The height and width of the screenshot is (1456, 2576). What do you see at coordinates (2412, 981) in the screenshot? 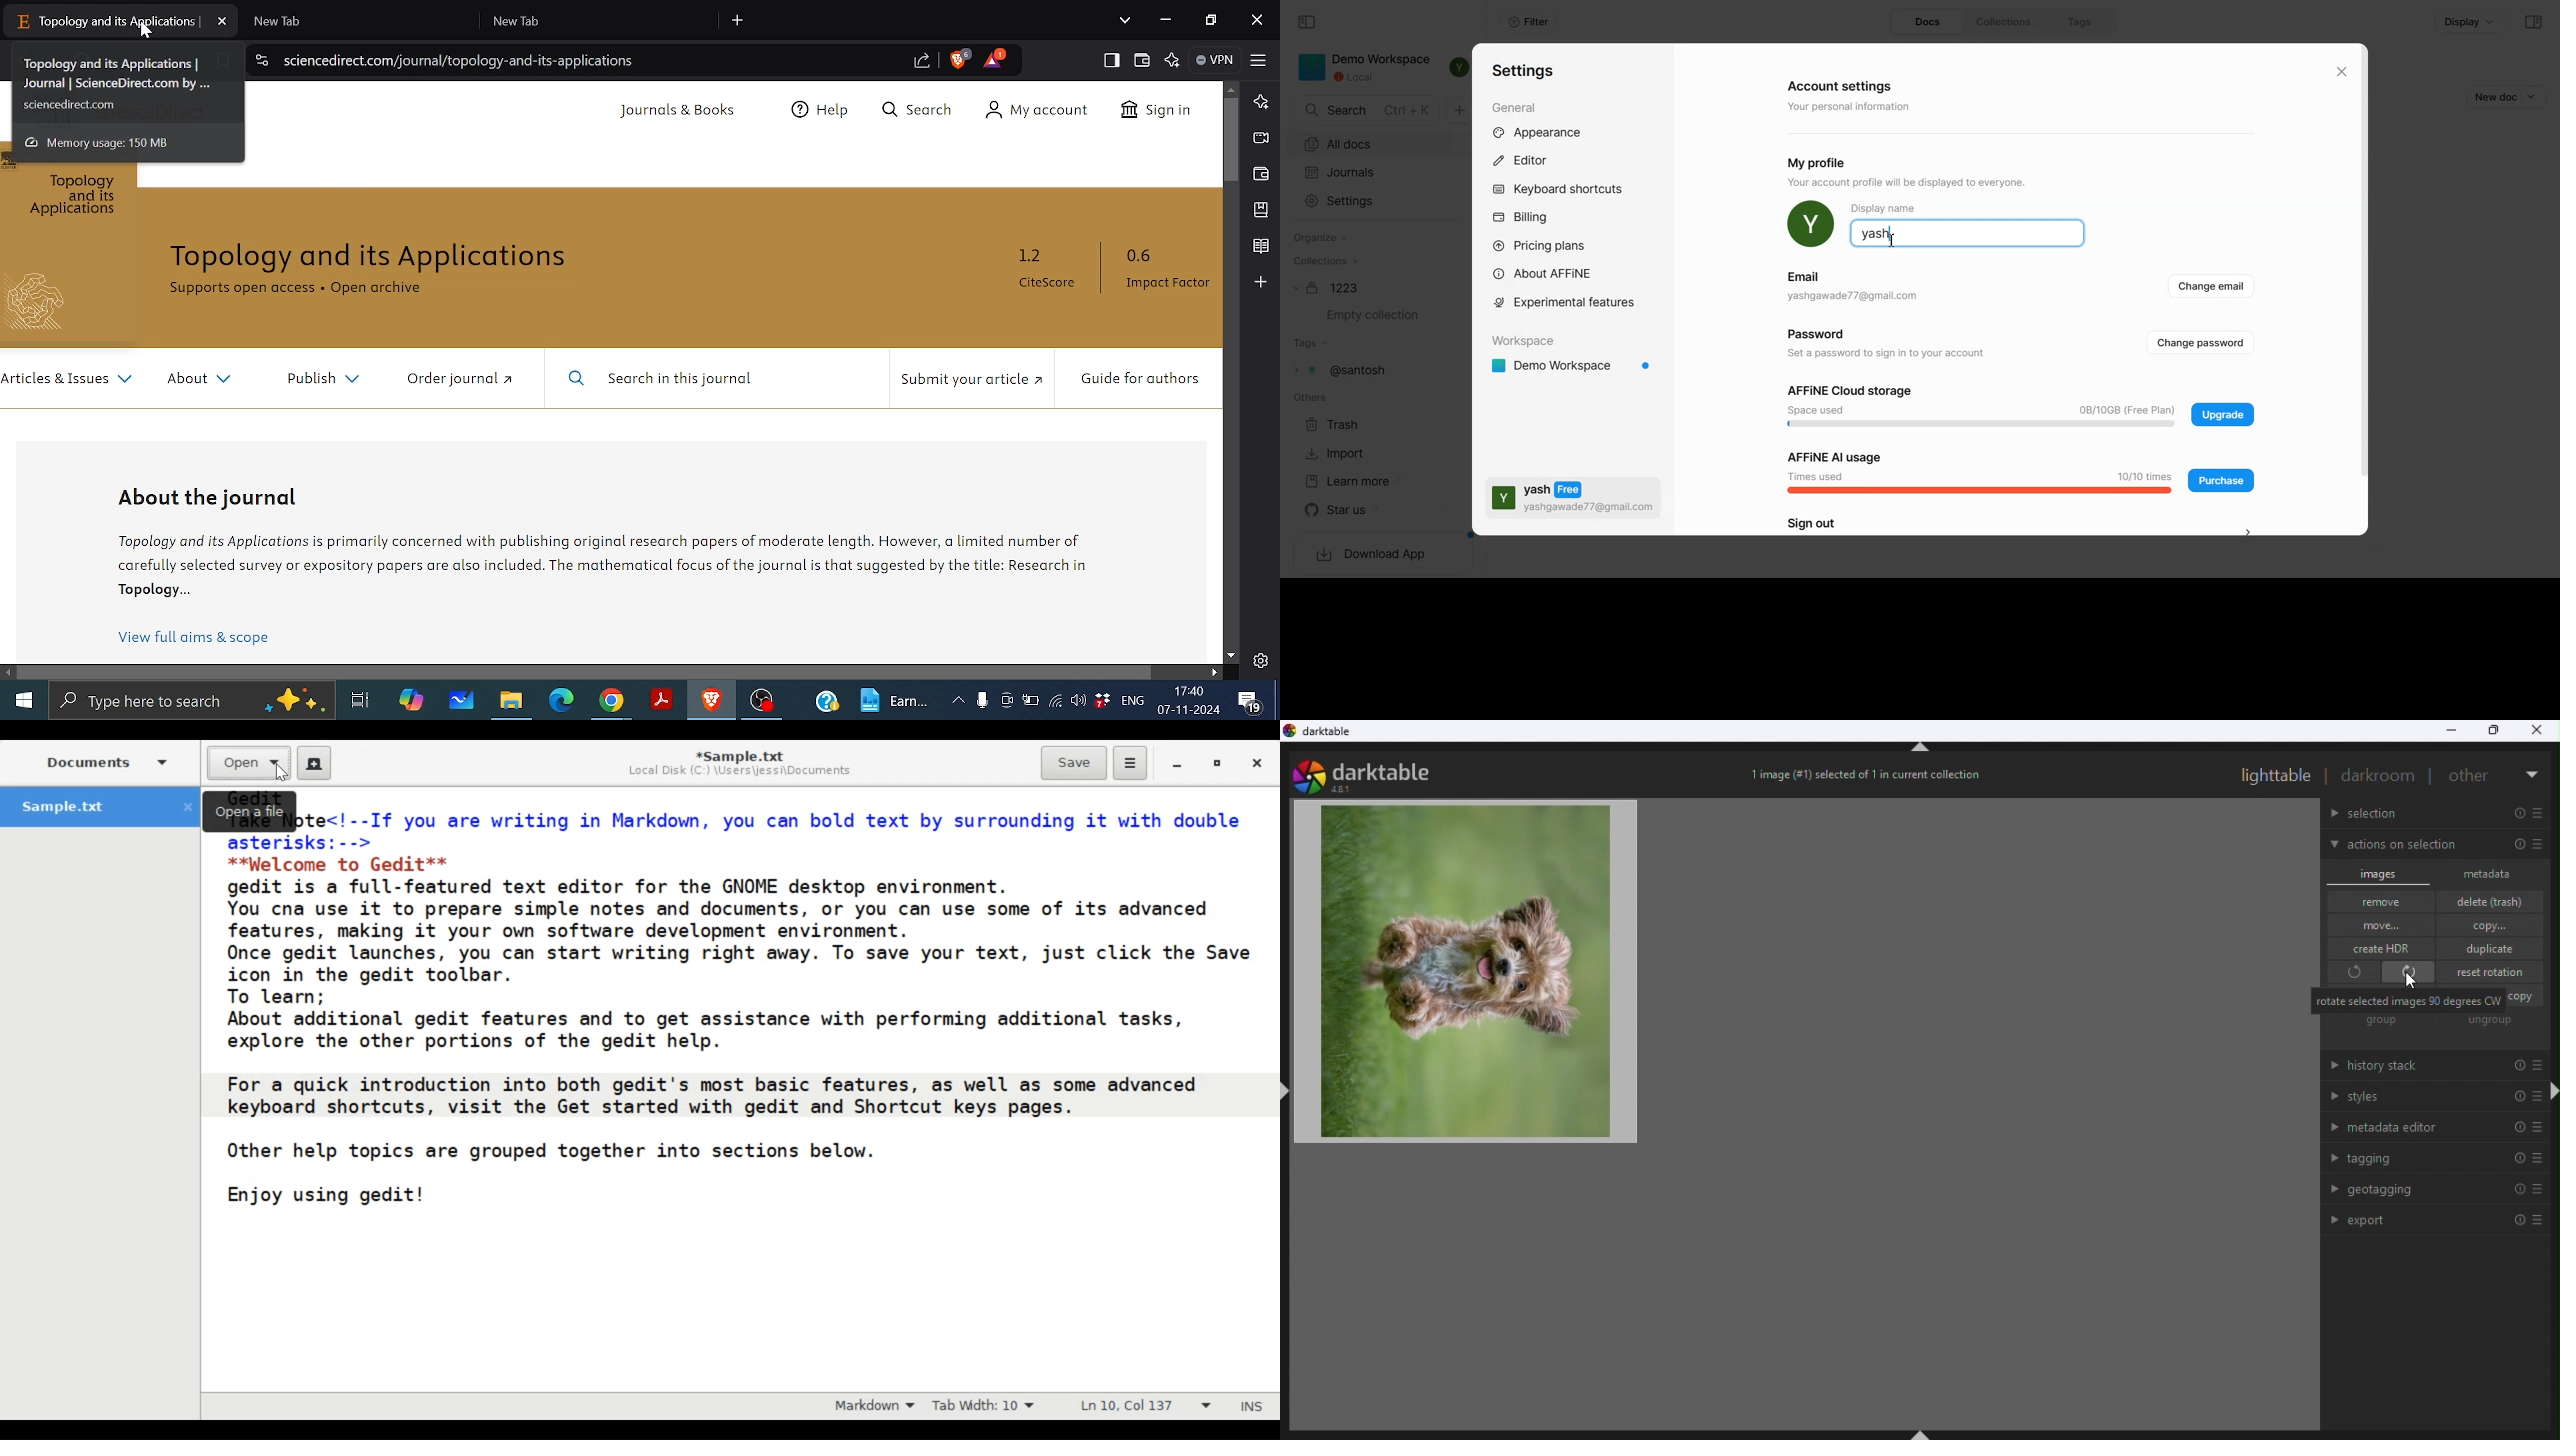
I see `mouse` at bounding box center [2412, 981].